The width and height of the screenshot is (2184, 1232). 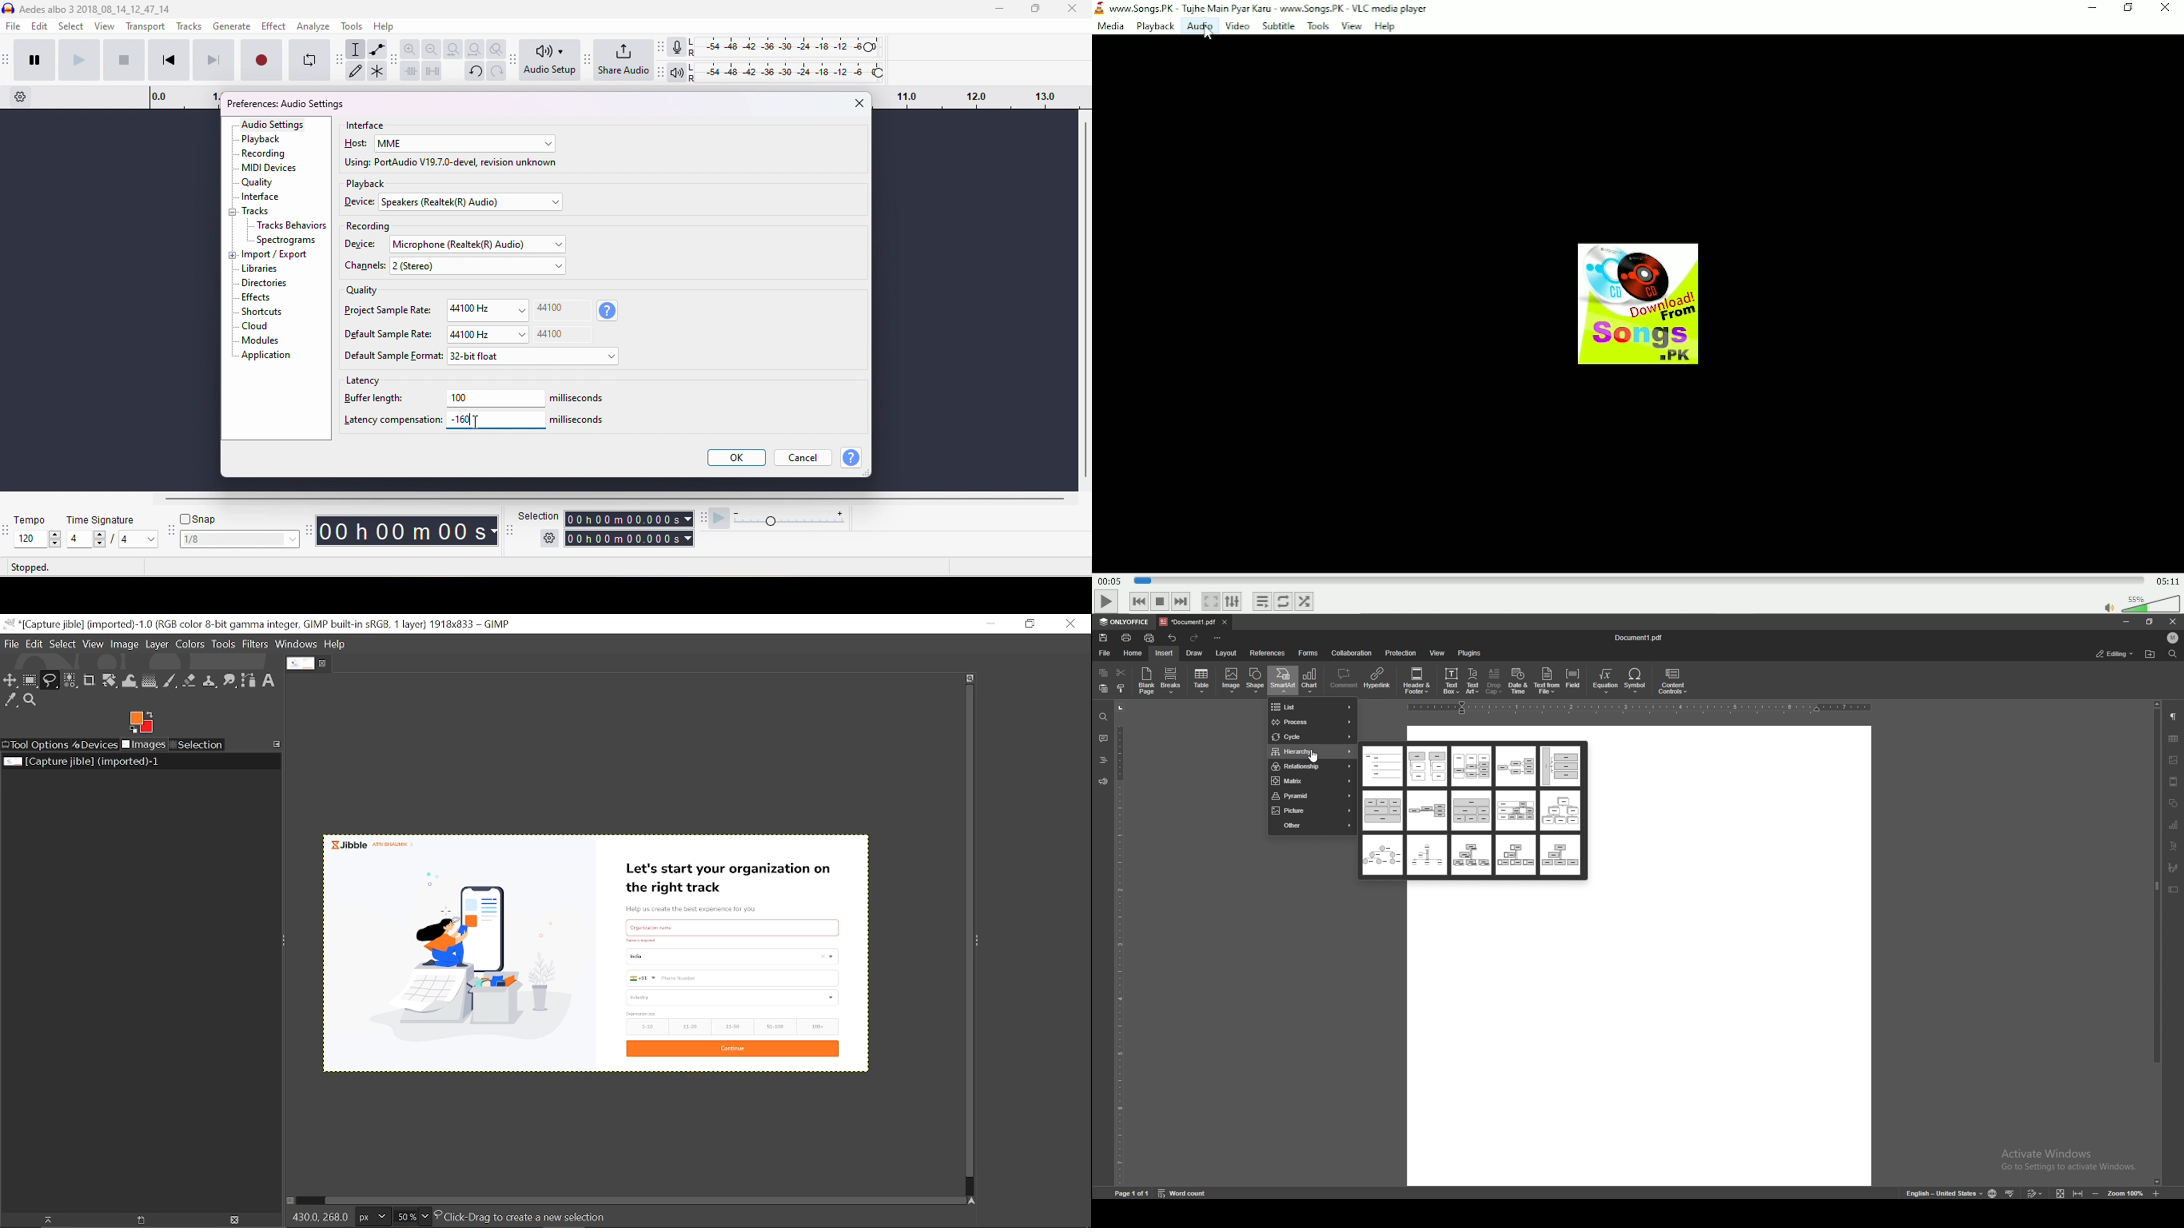 What do you see at coordinates (106, 26) in the screenshot?
I see `view` at bounding box center [106, 26].